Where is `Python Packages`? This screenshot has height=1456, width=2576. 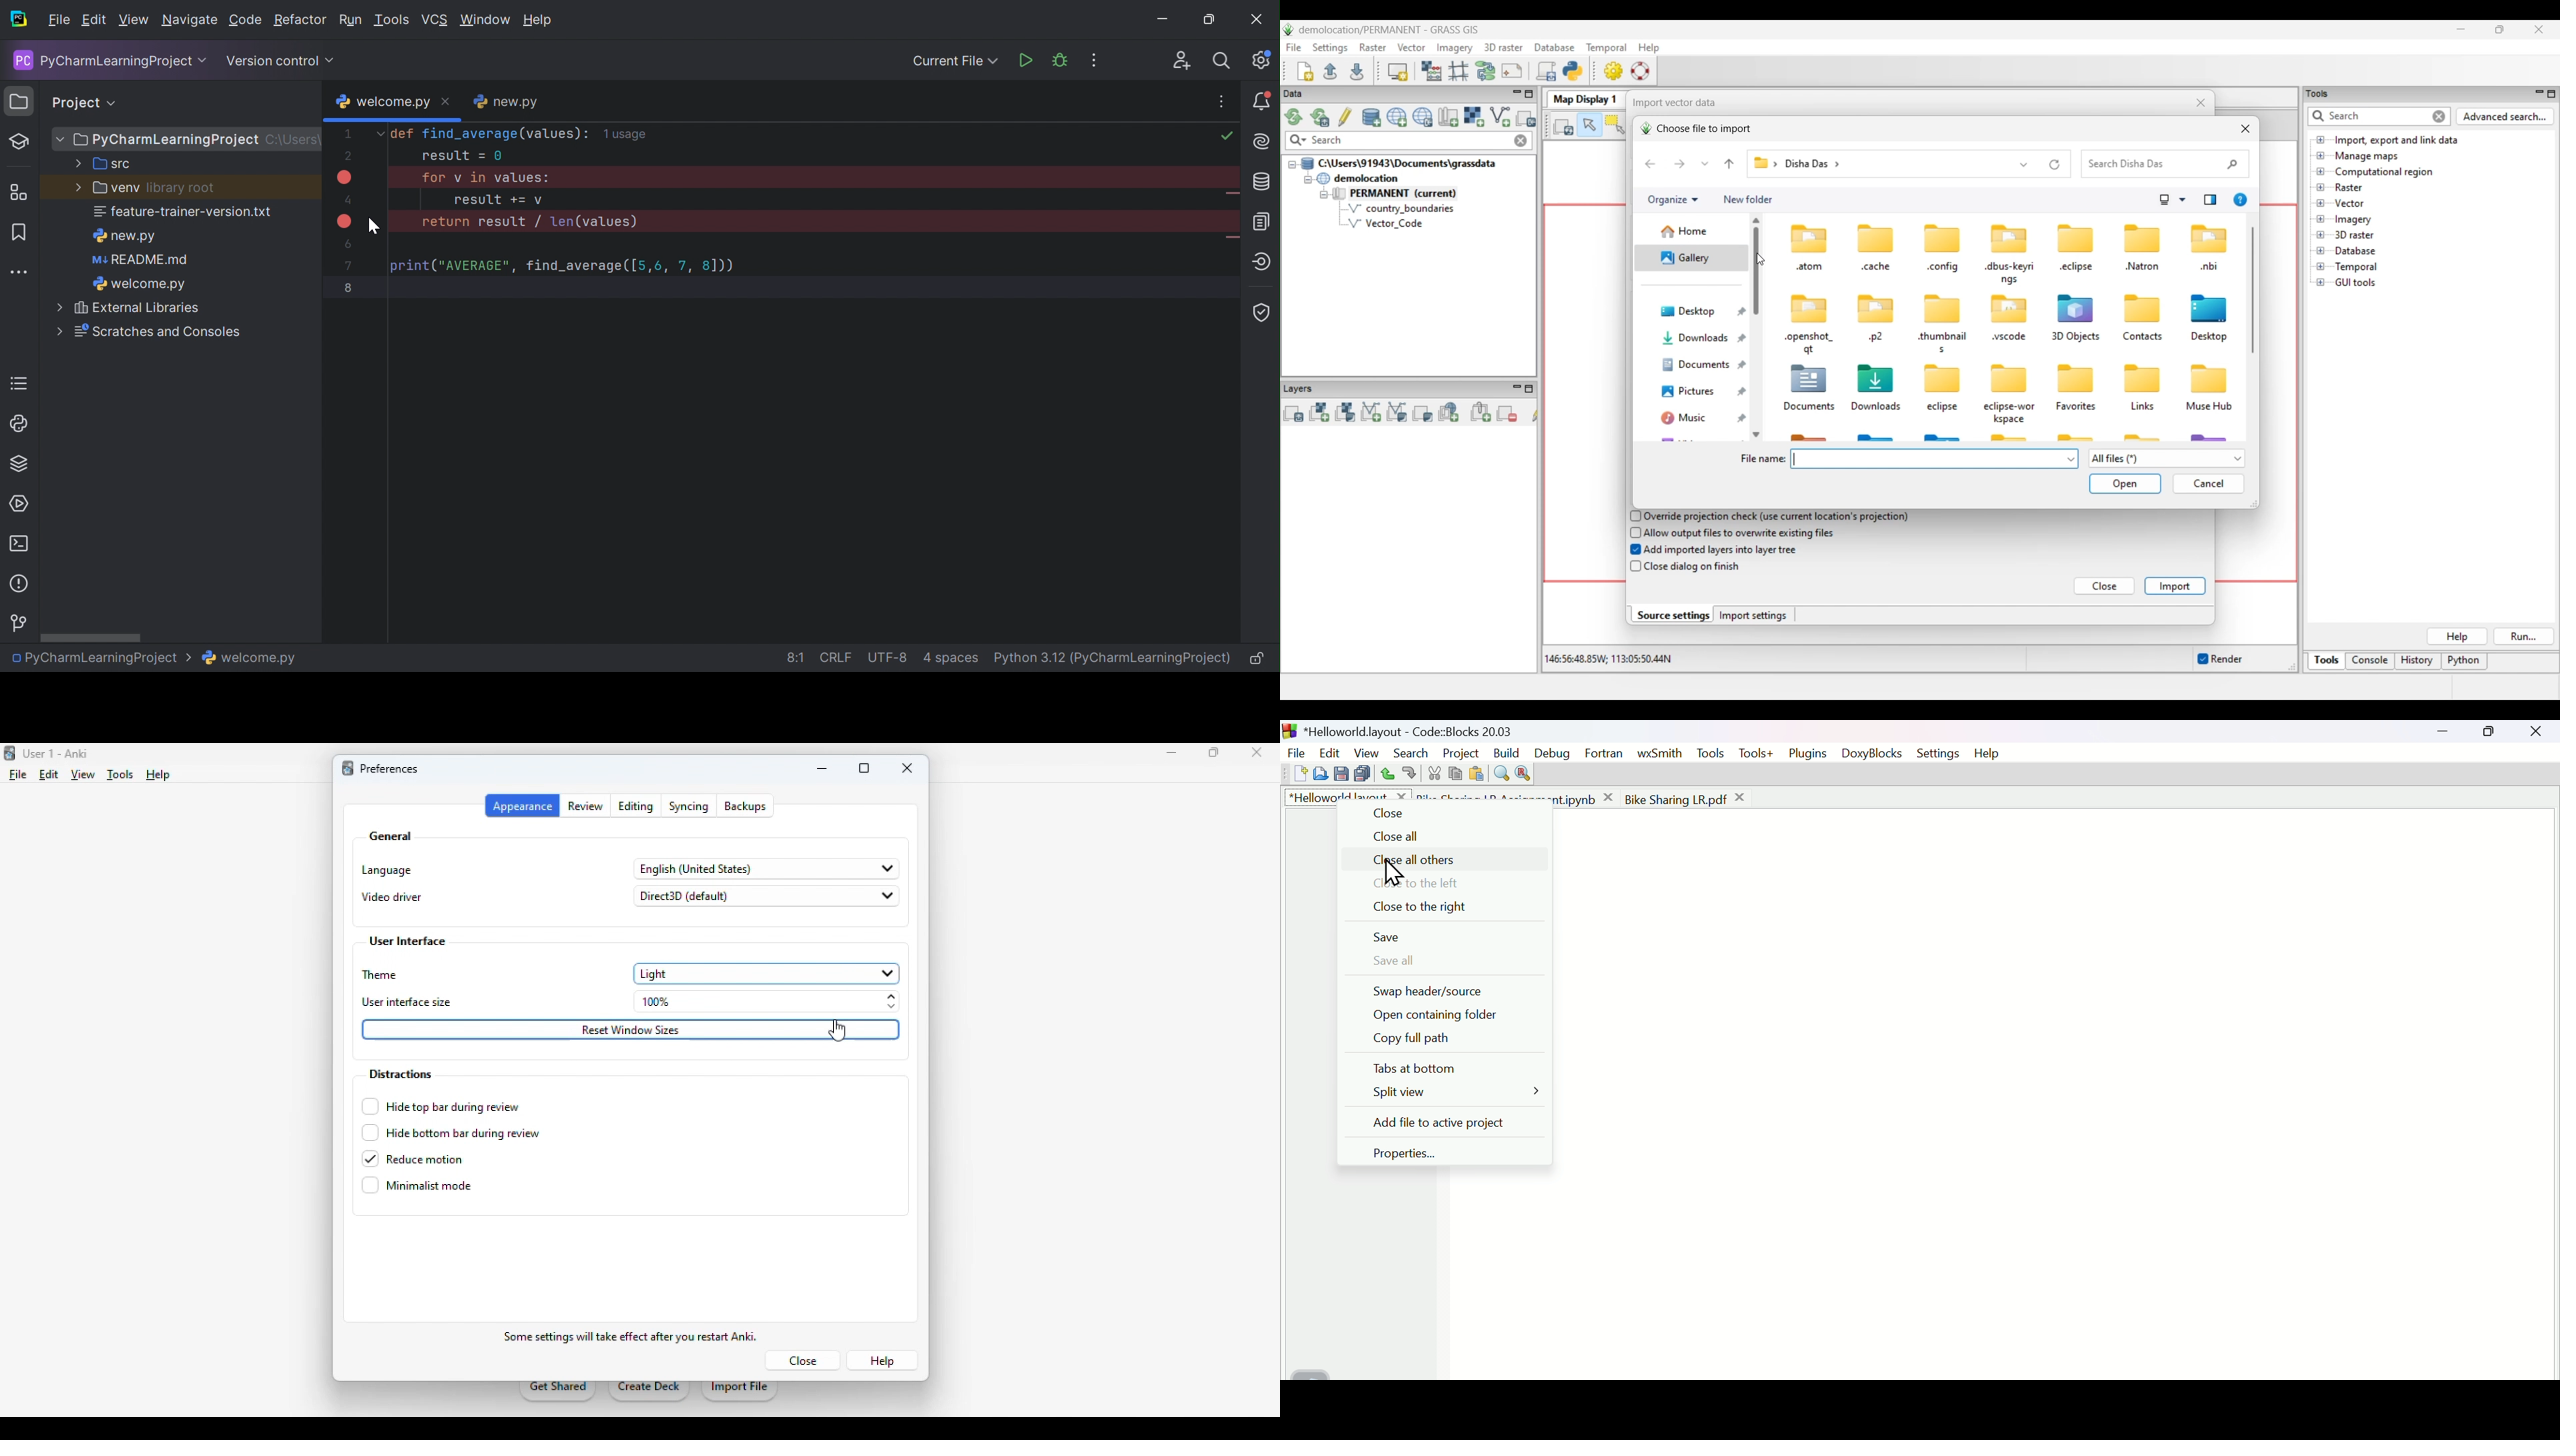 Python Packages is located at coordinates (22, 464).